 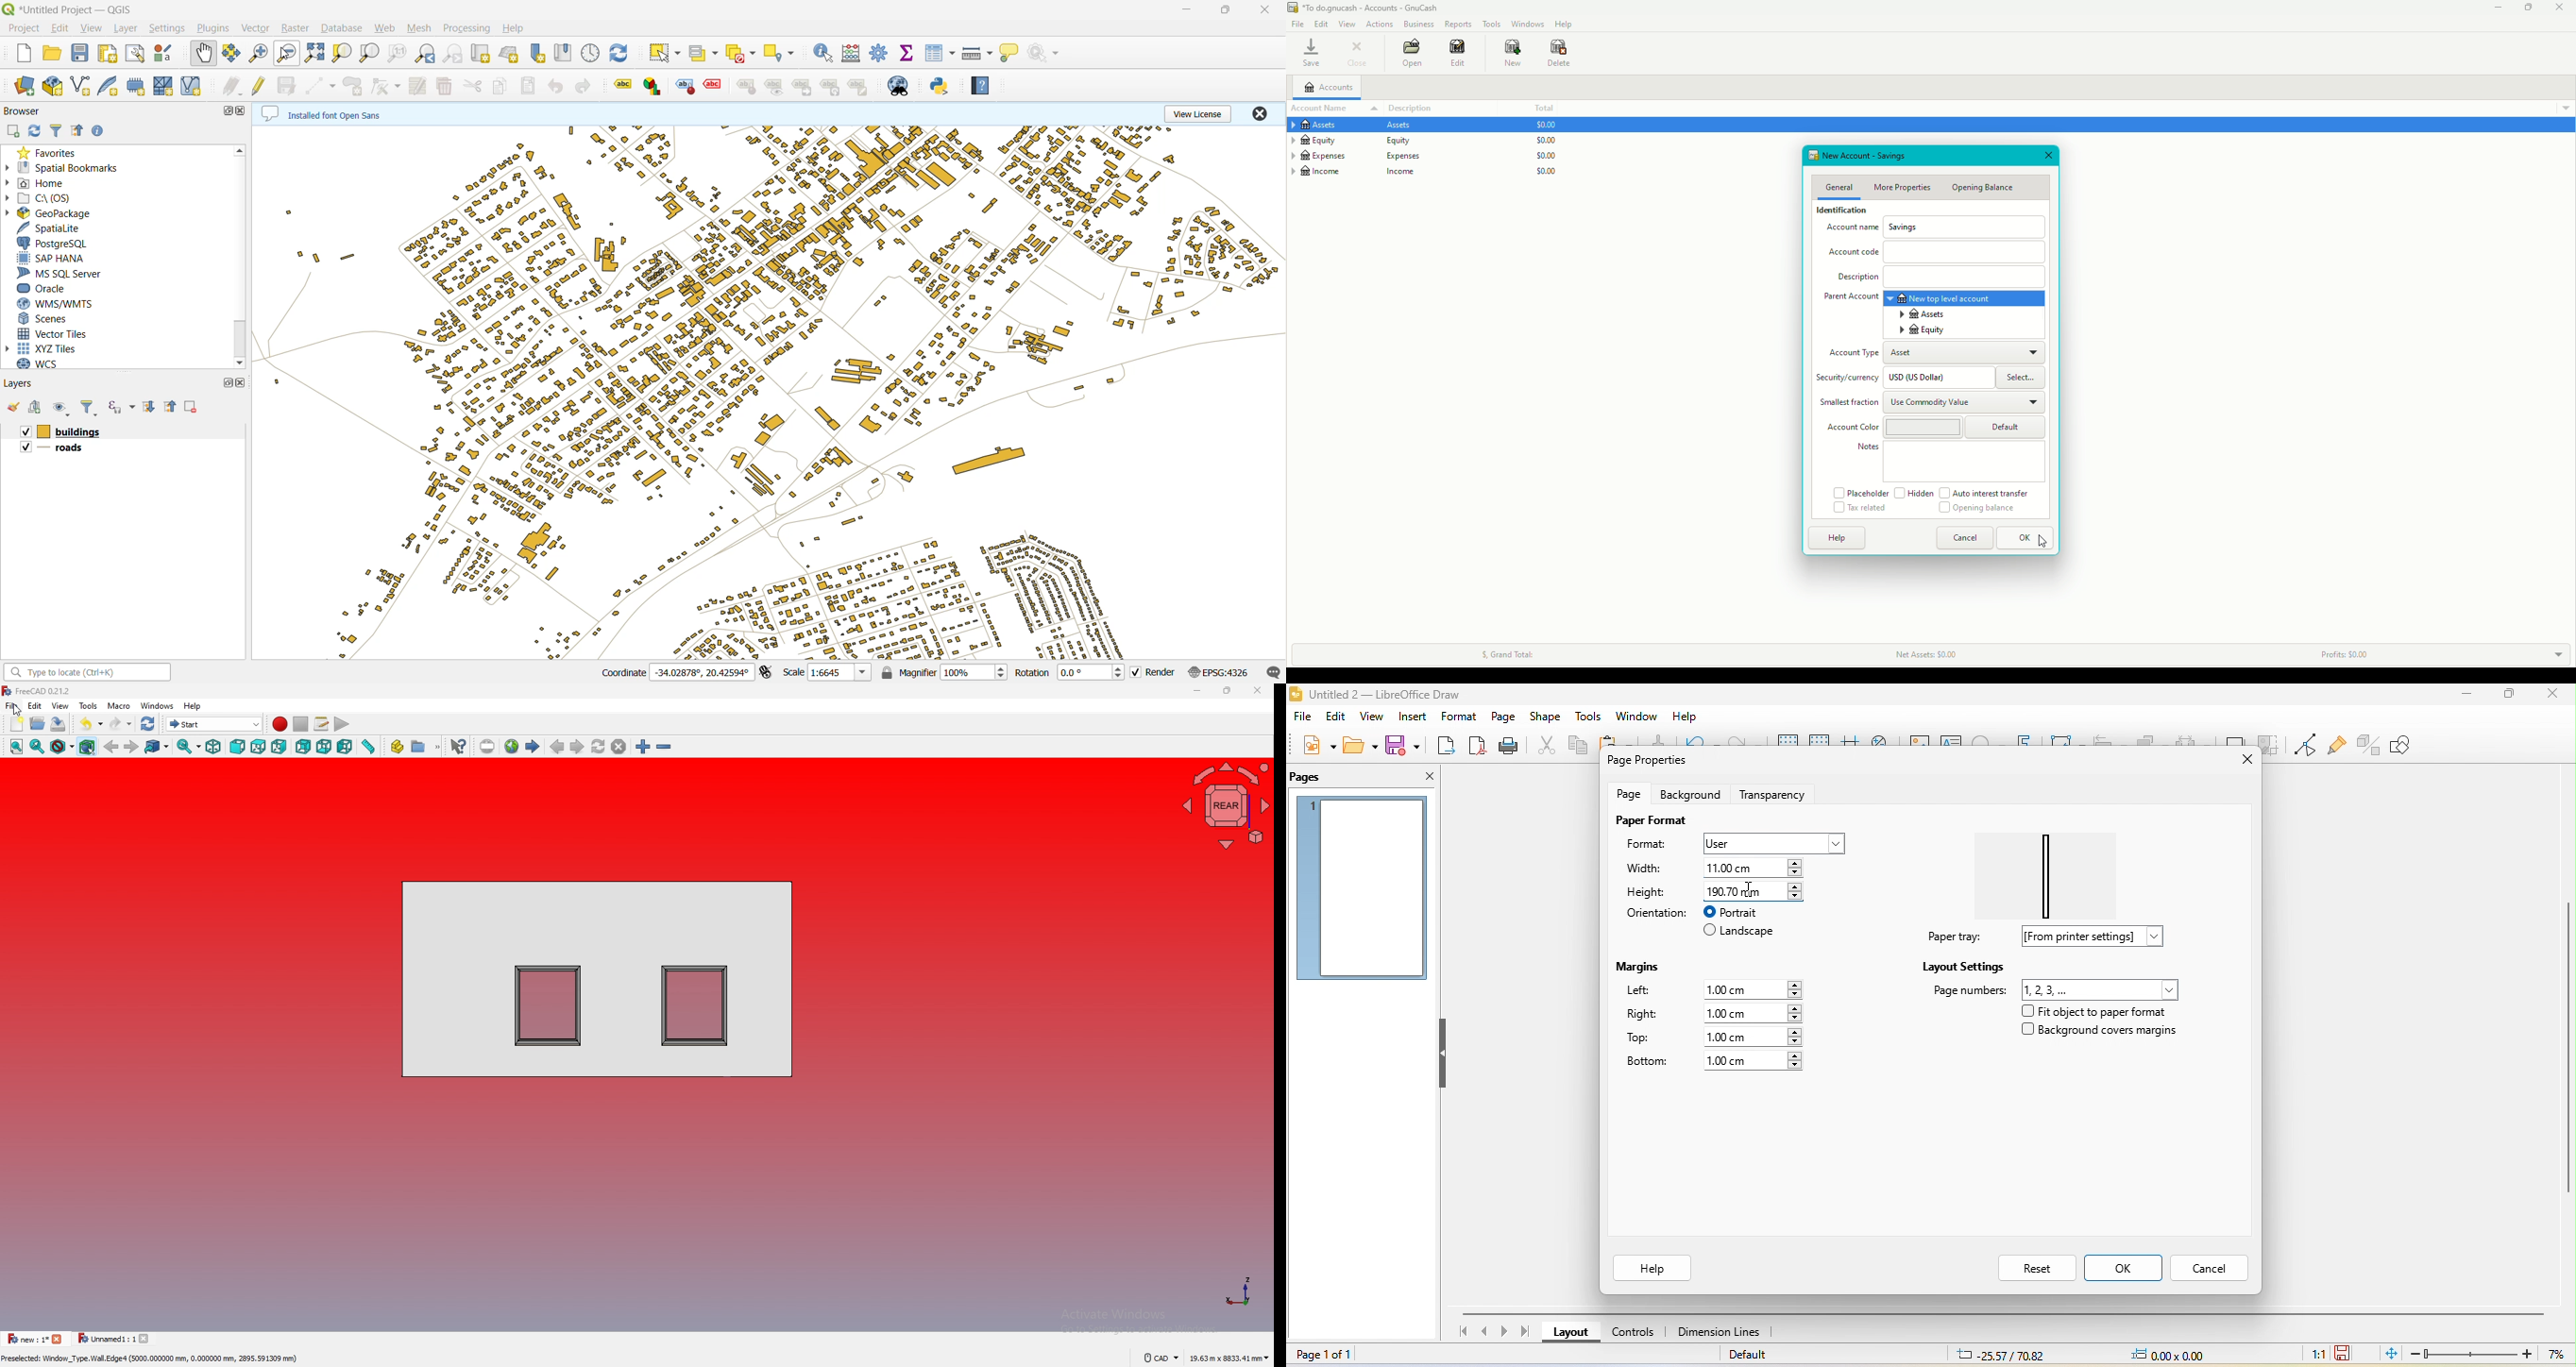 What do you see at coordinates (214, 723) in the screenshot?
I see `switch between workbenches` at bounding box center [214, 723].